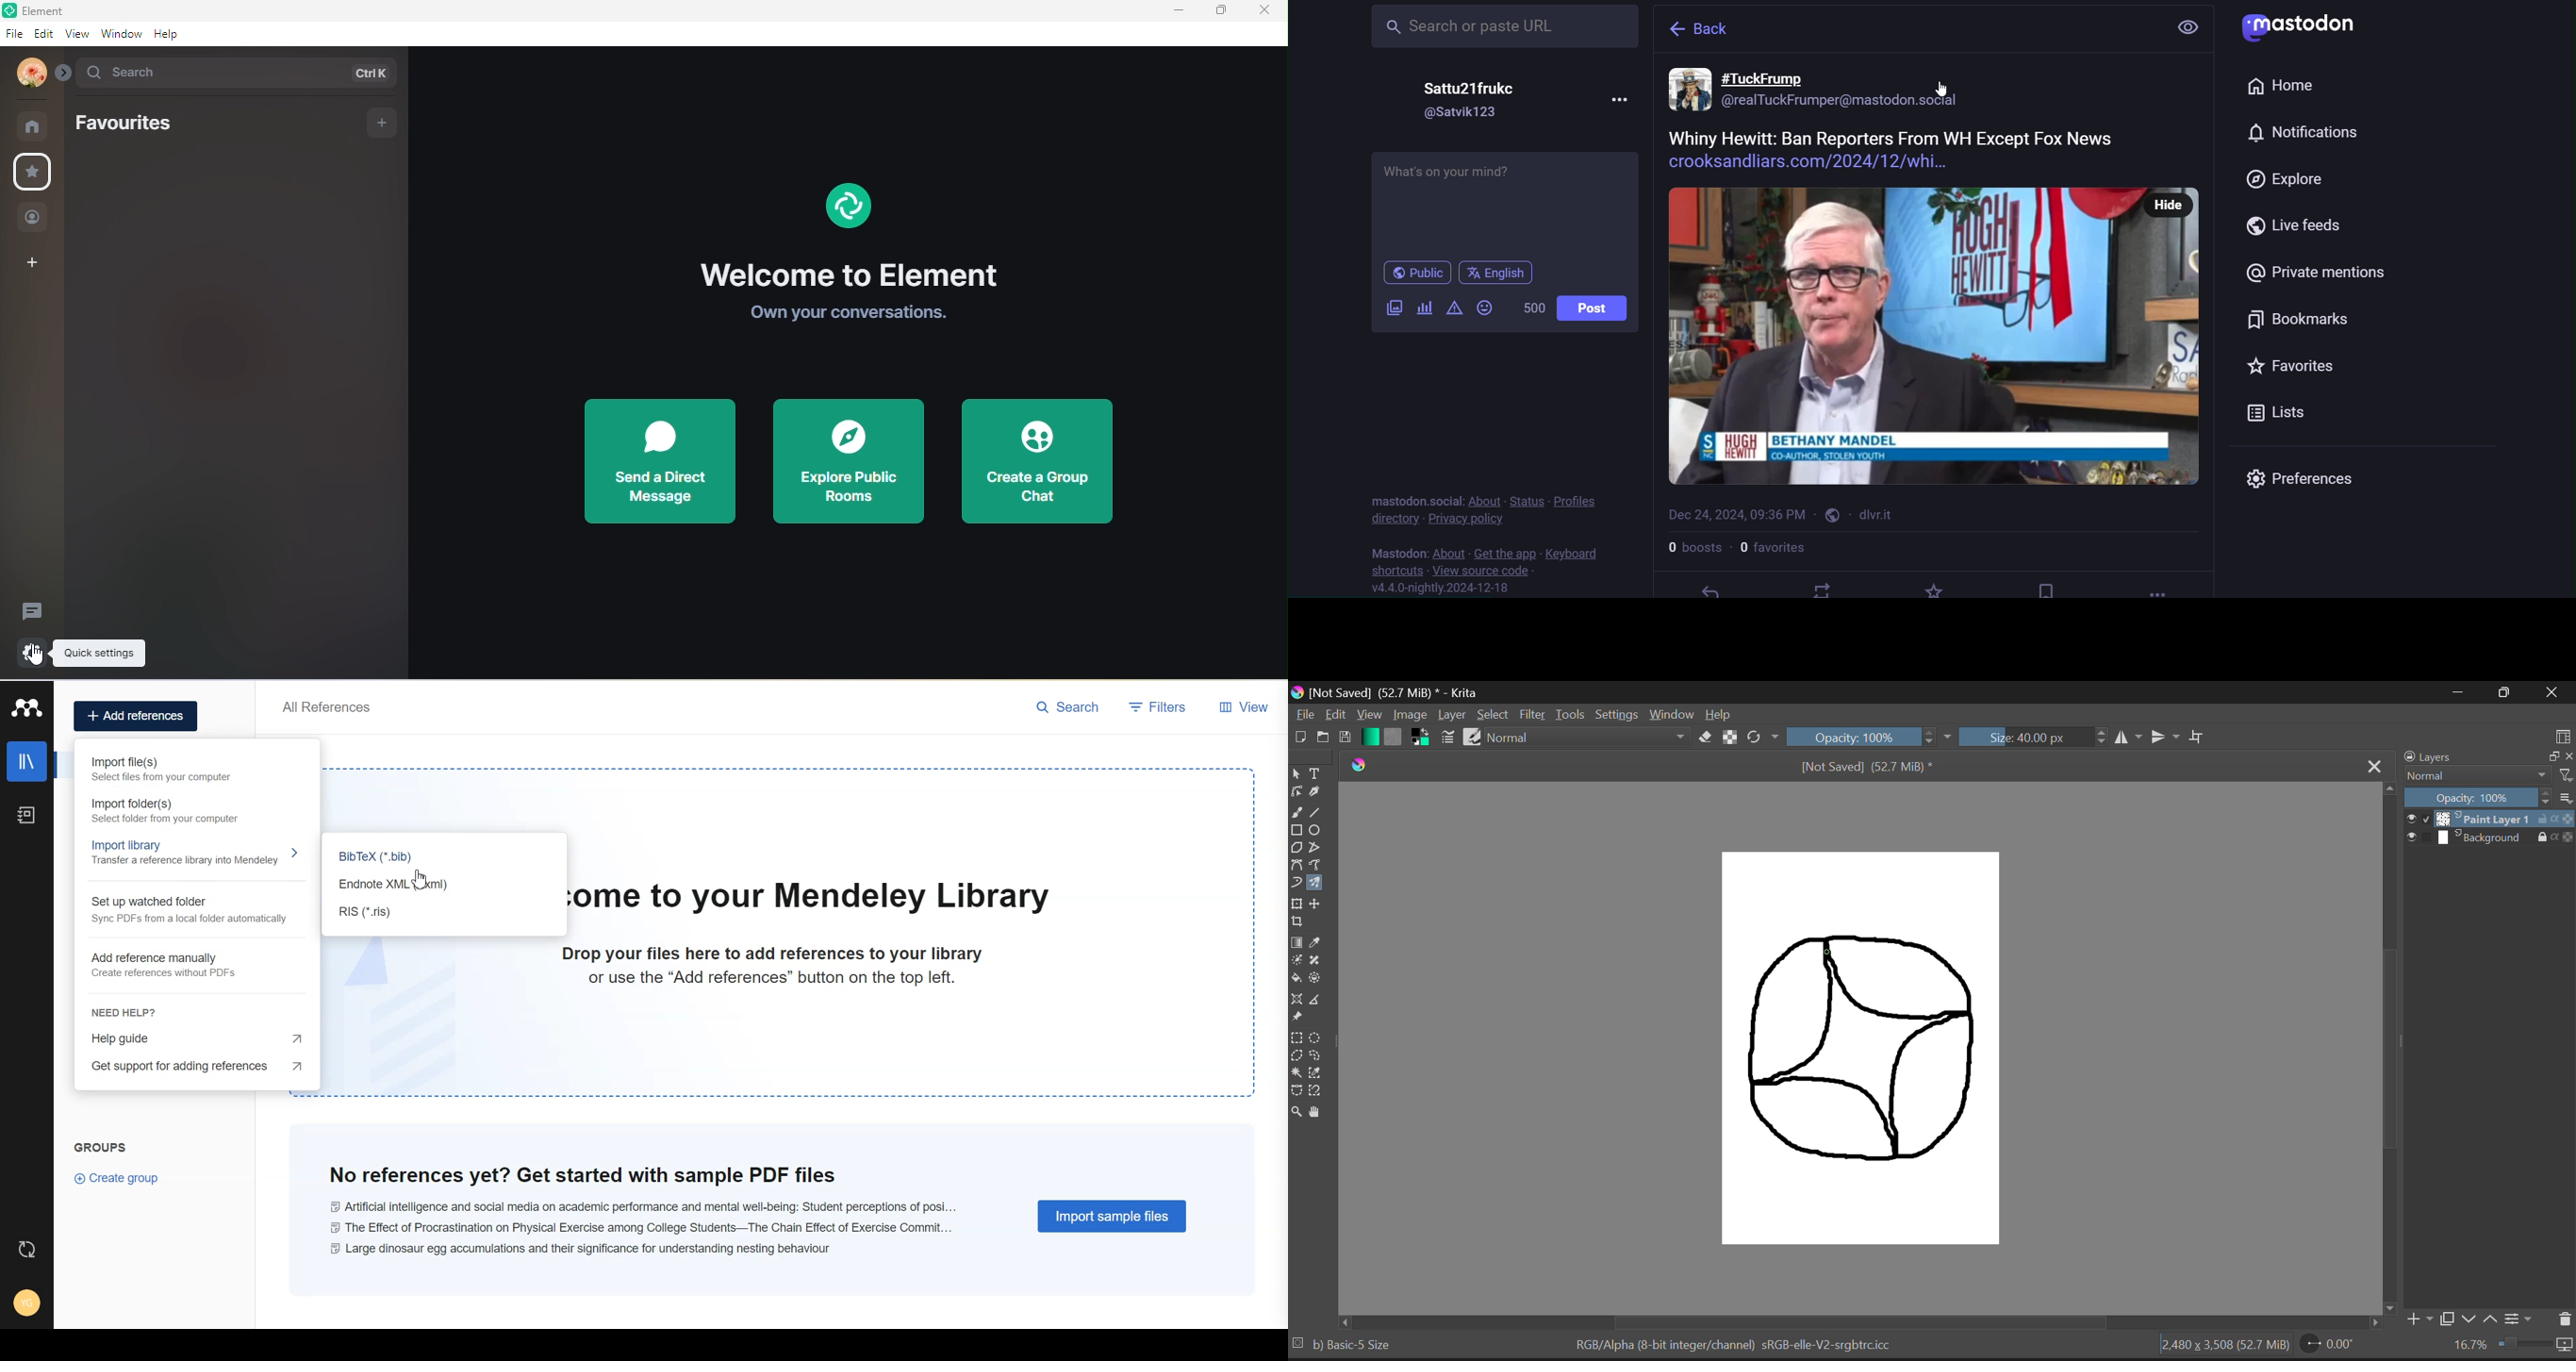  Describe the element at coordinates (1503, 199) in the screenshot. I see `post here` at that location.